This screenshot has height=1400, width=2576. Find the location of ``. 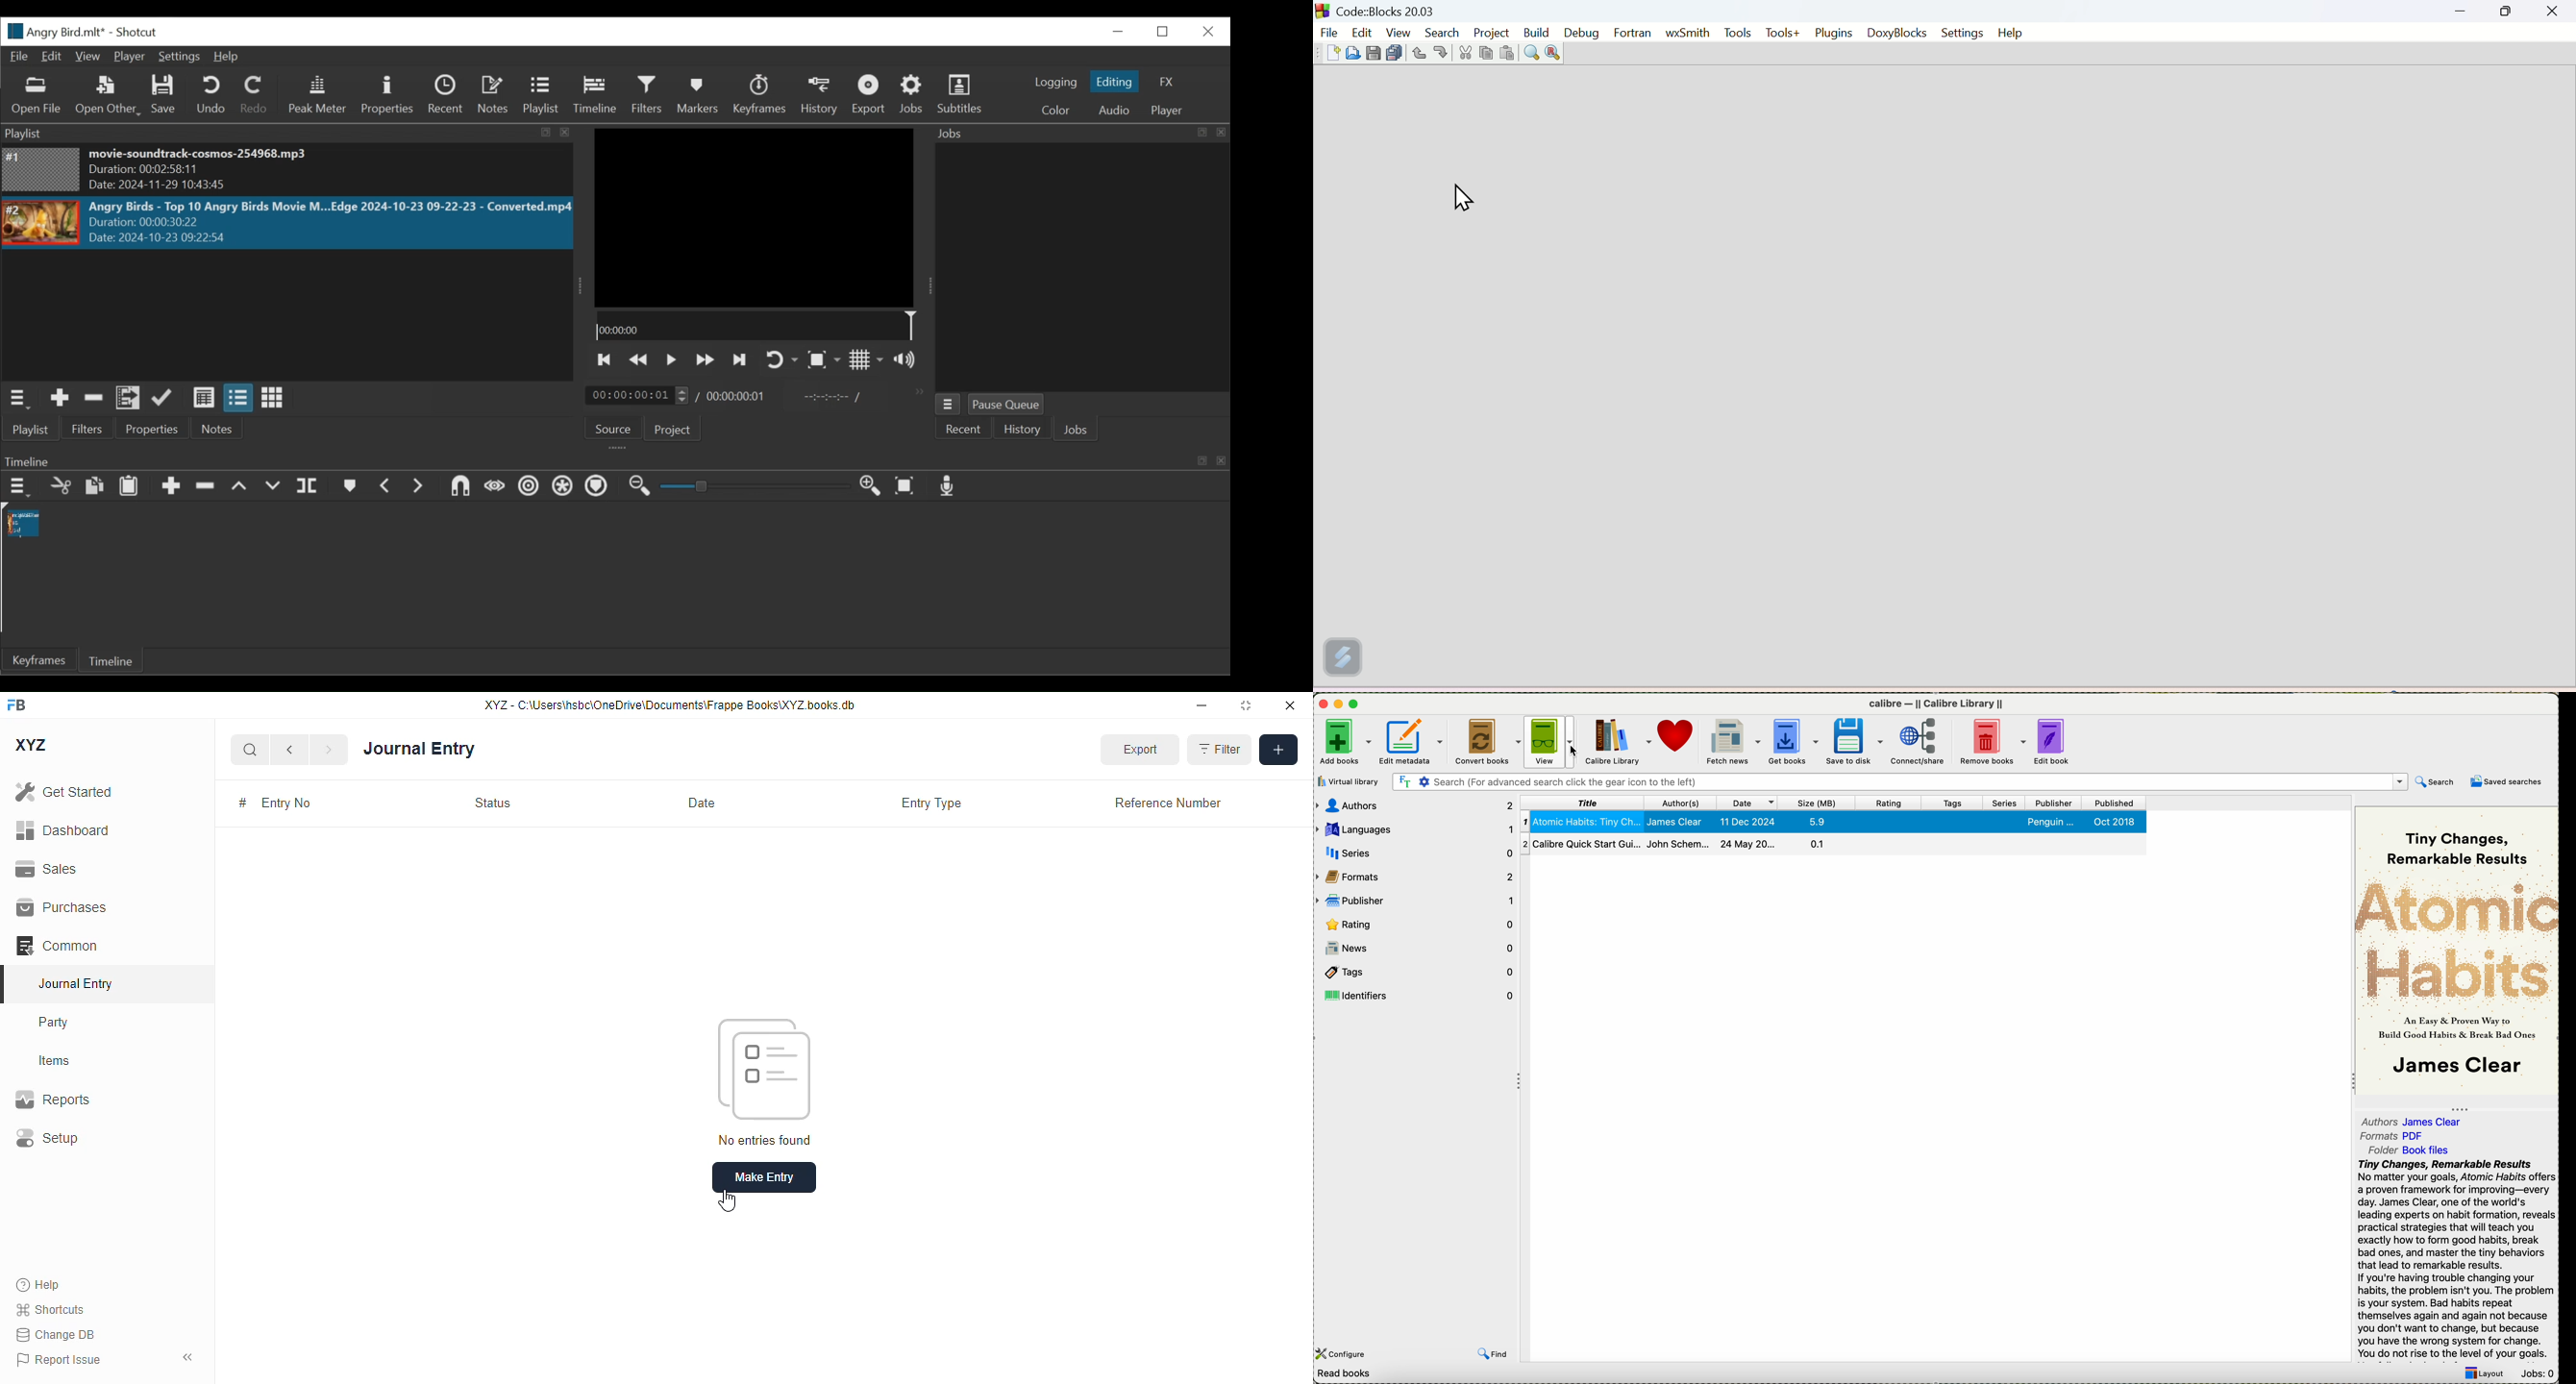

 is located at coordinates (1372, 55).